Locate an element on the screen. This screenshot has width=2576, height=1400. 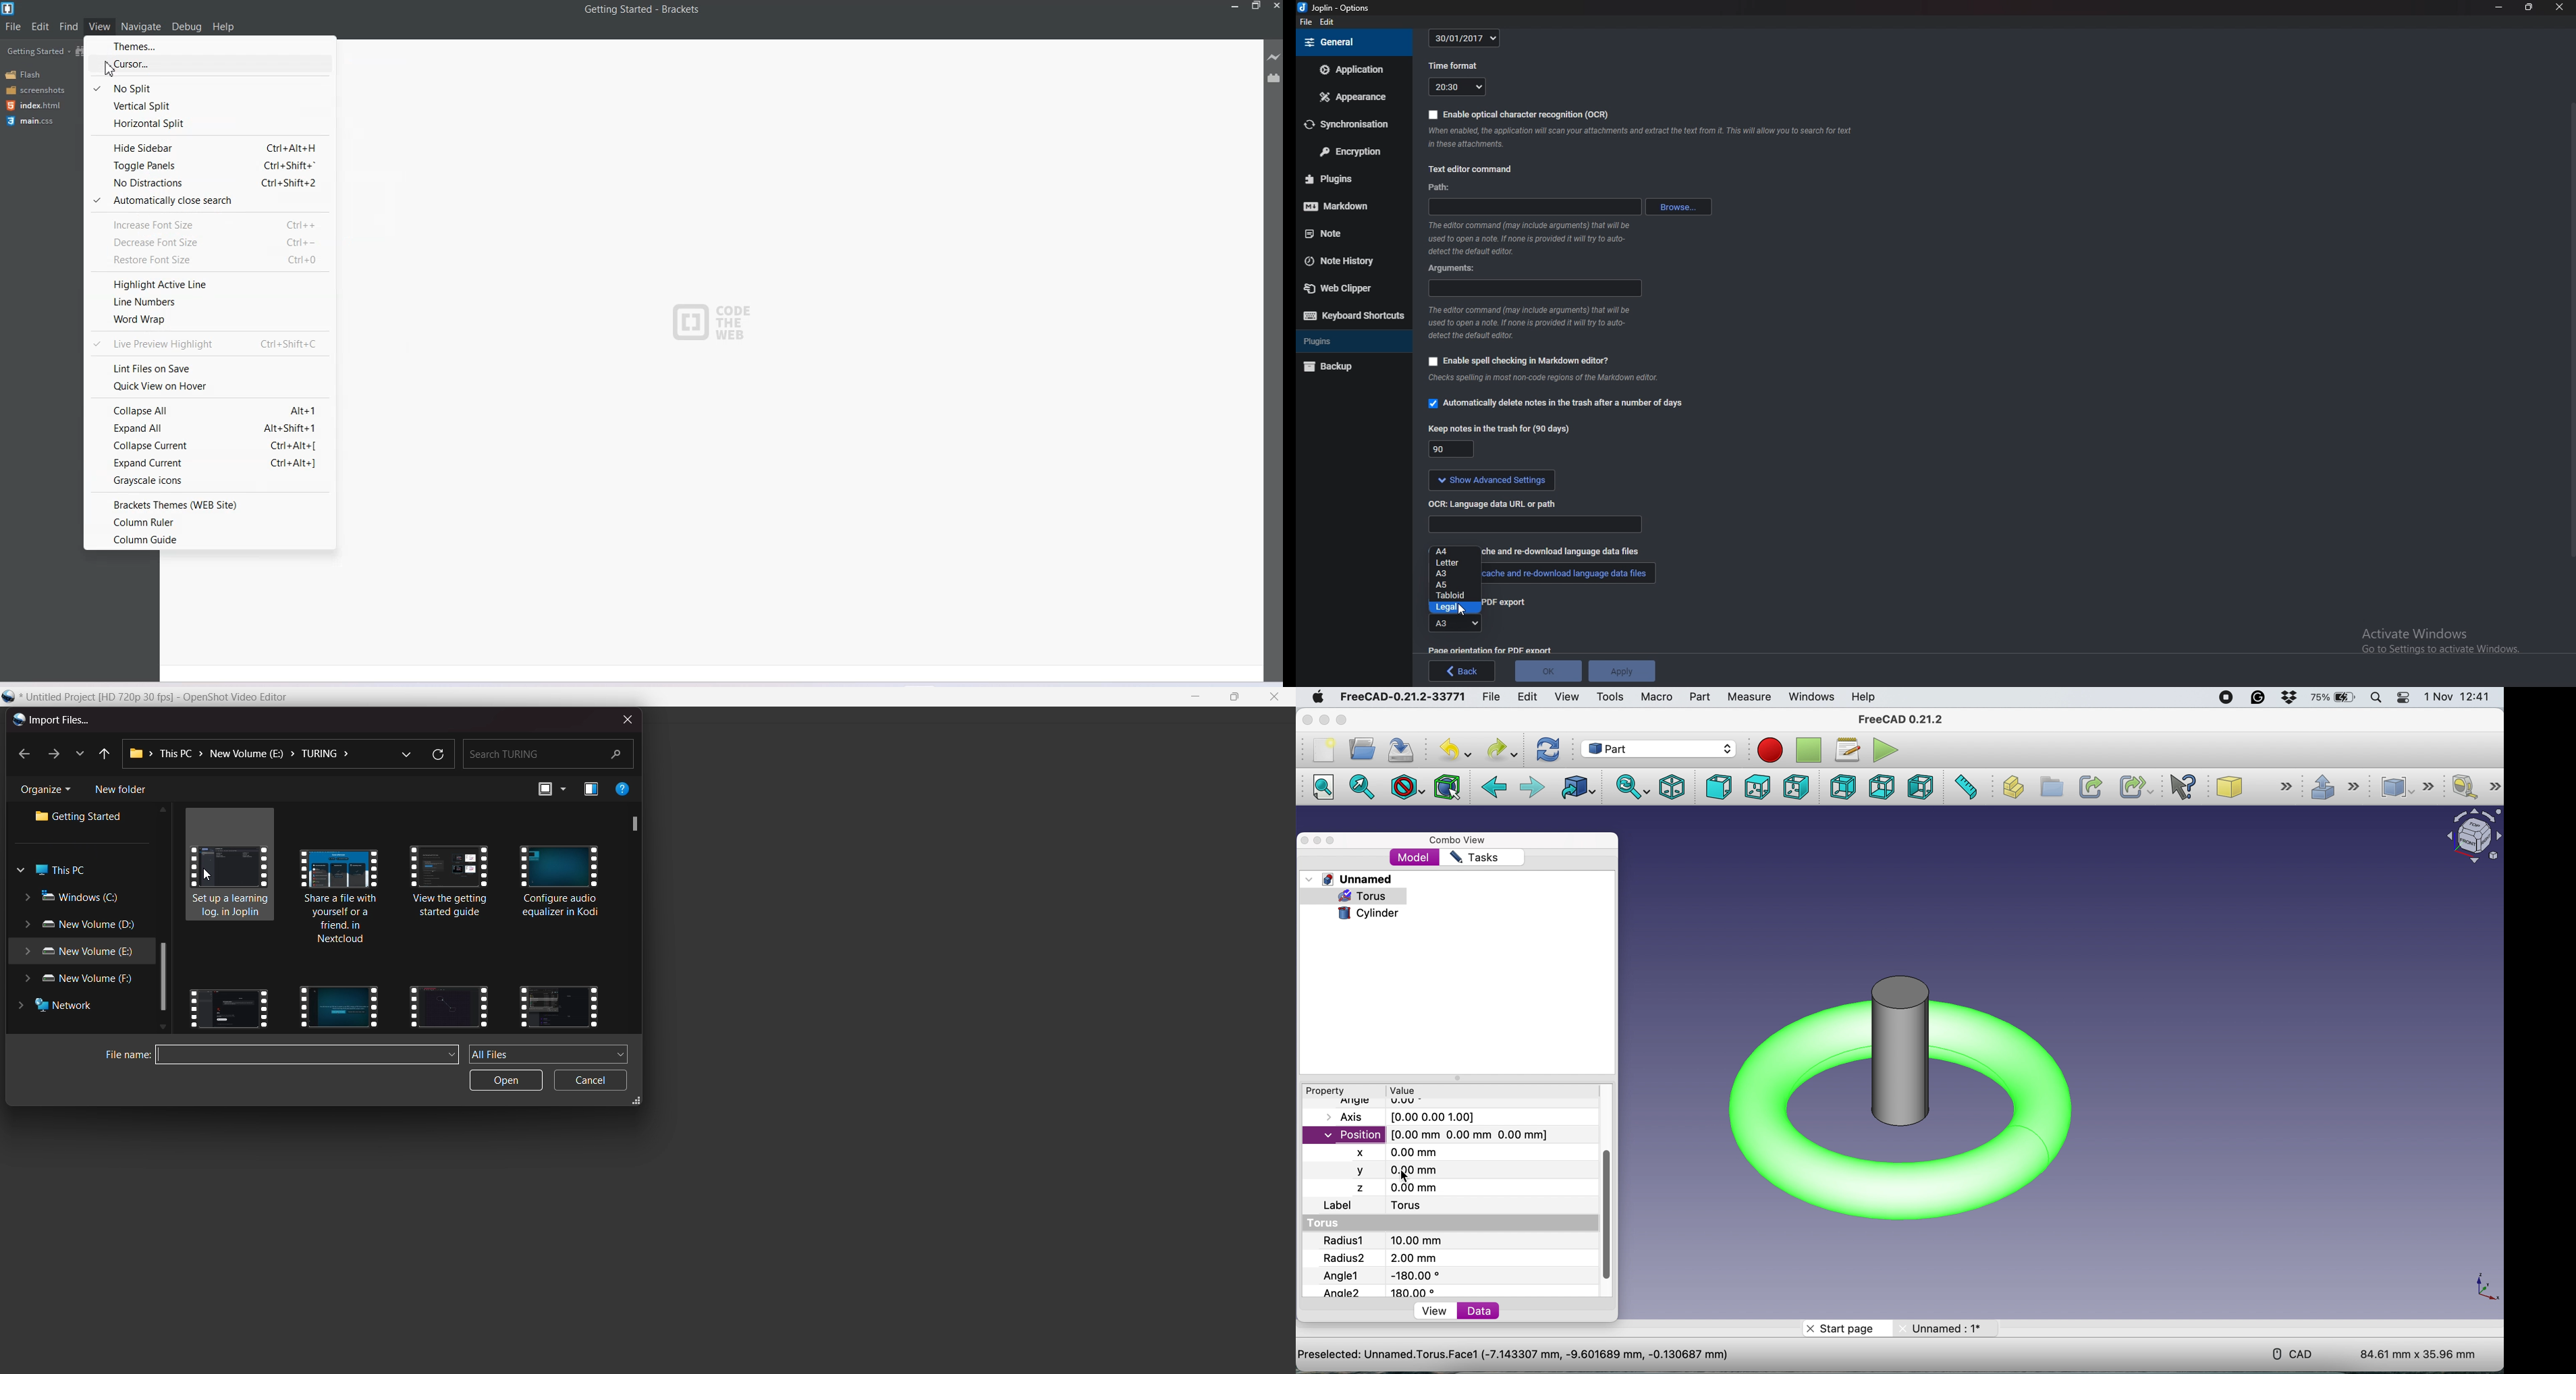
Arguments is located at coordinates (1453, 269).